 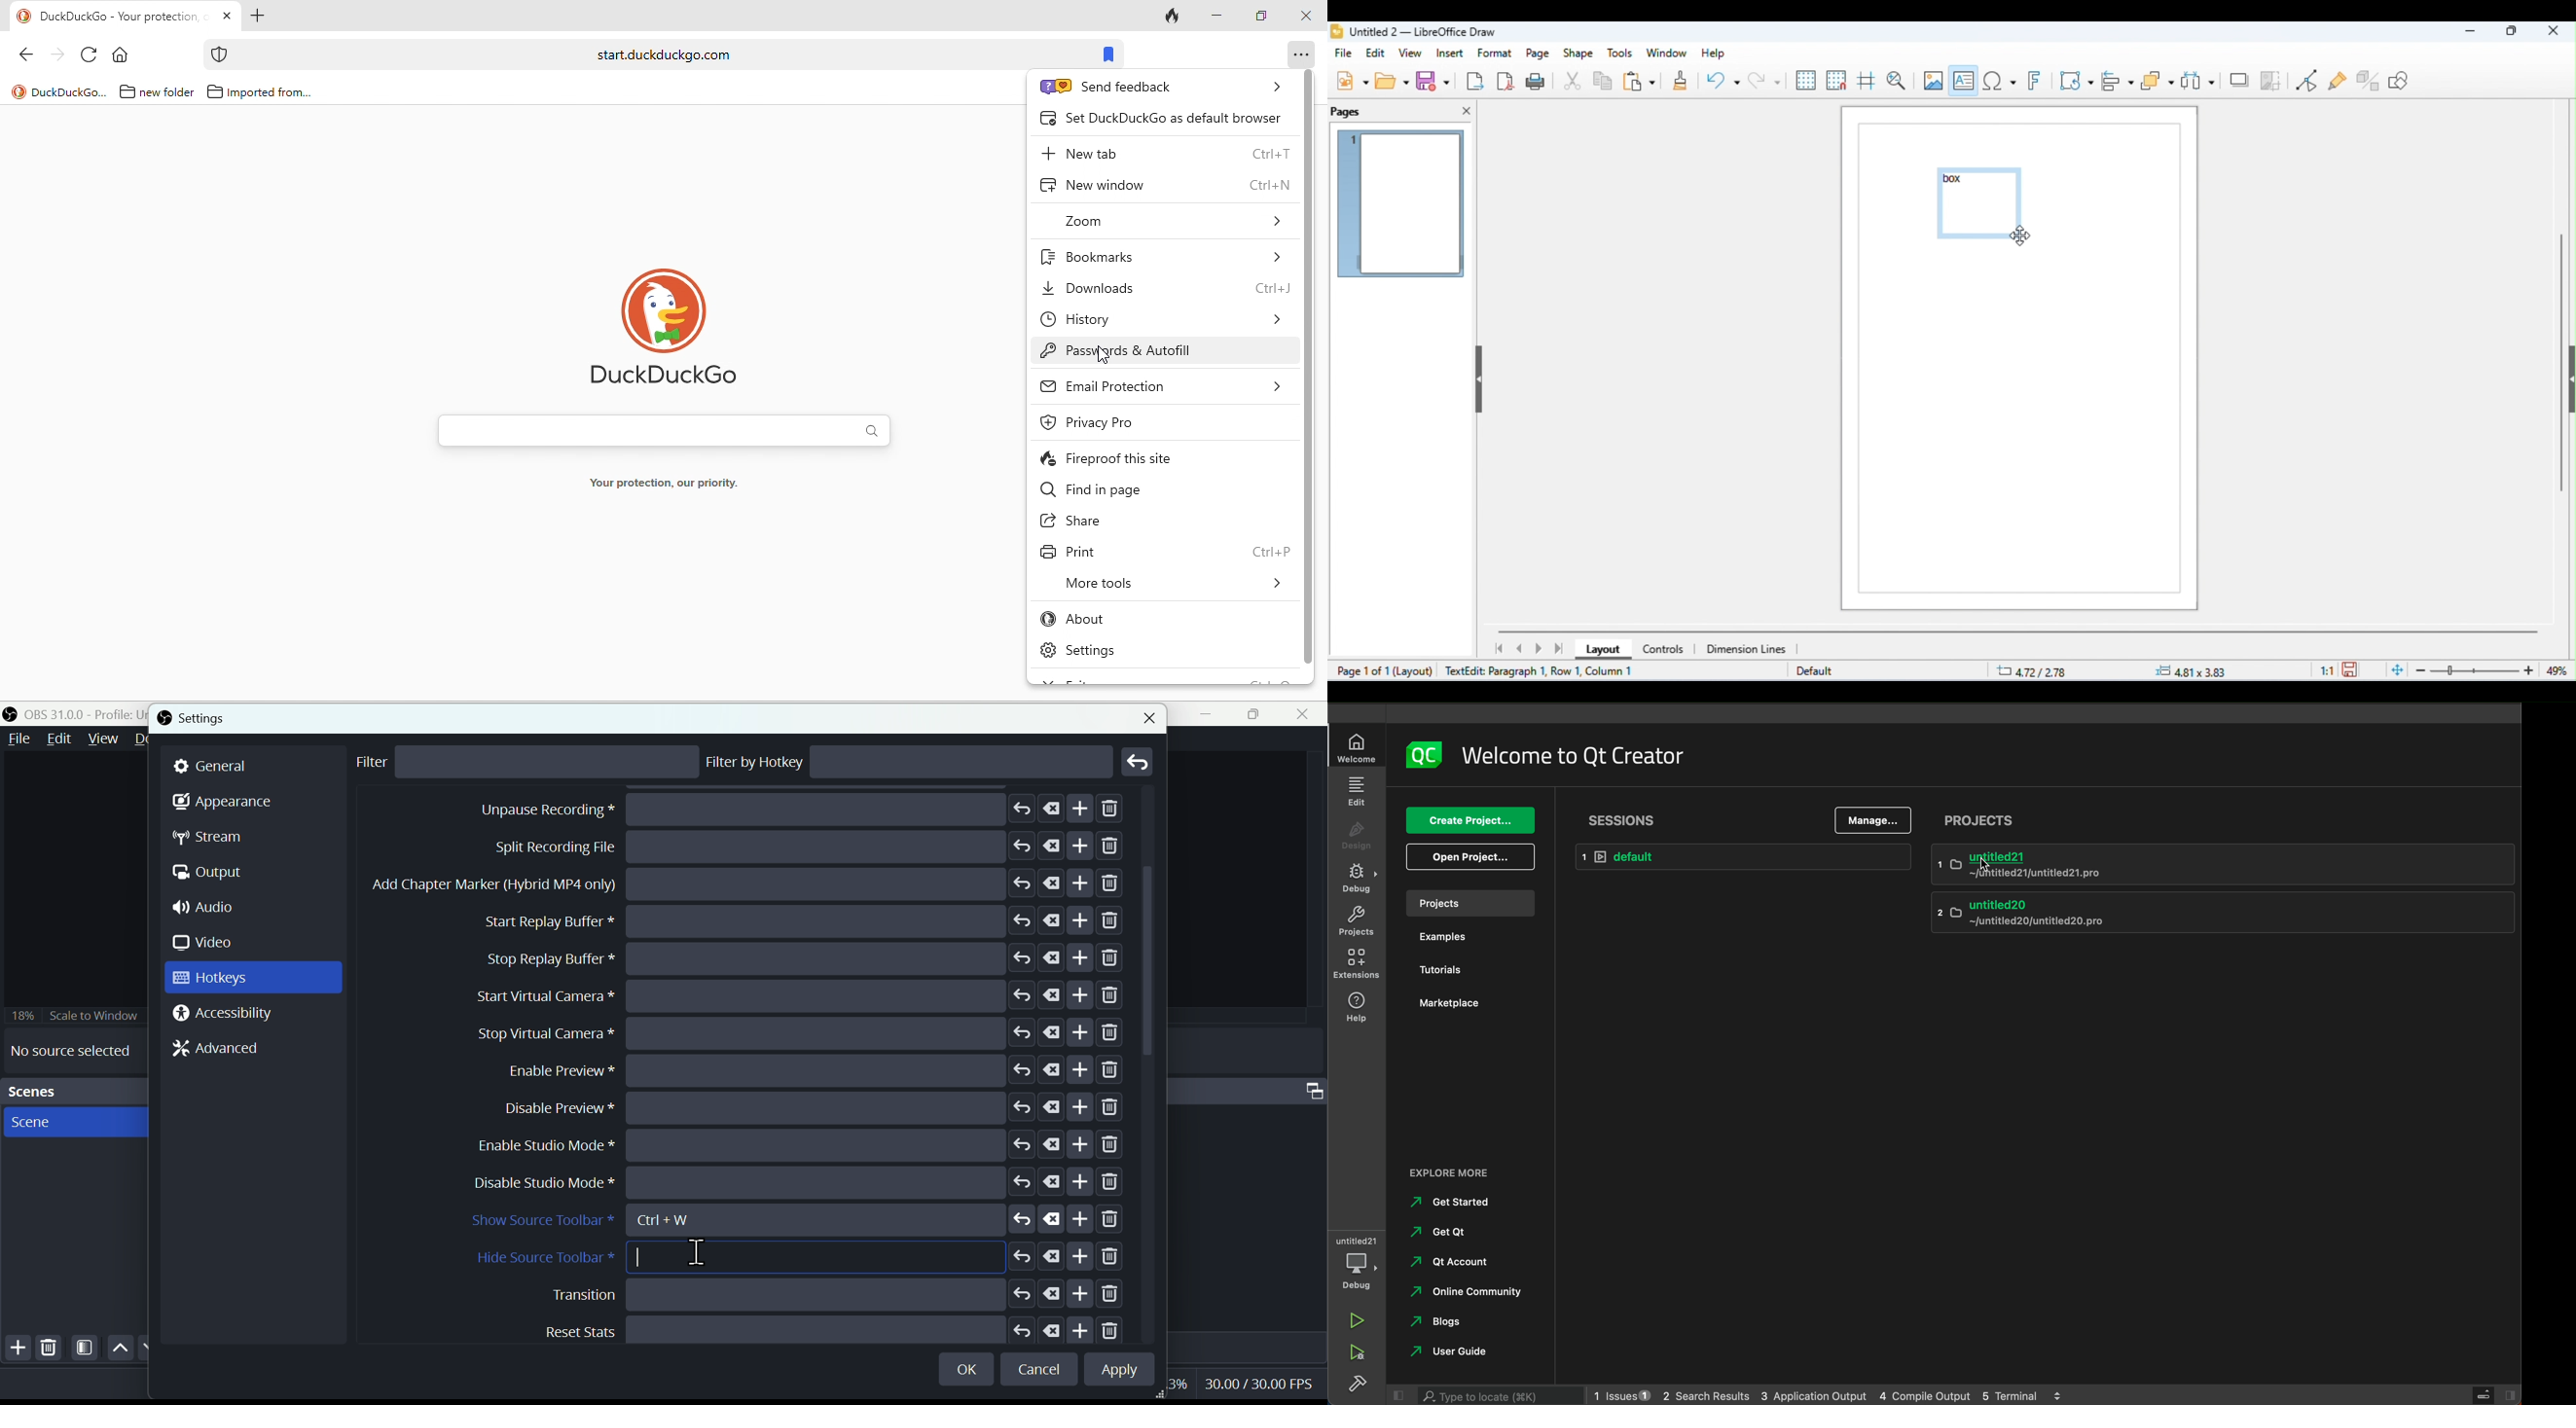 I want to click on build, so click(x=1354, y=1388).